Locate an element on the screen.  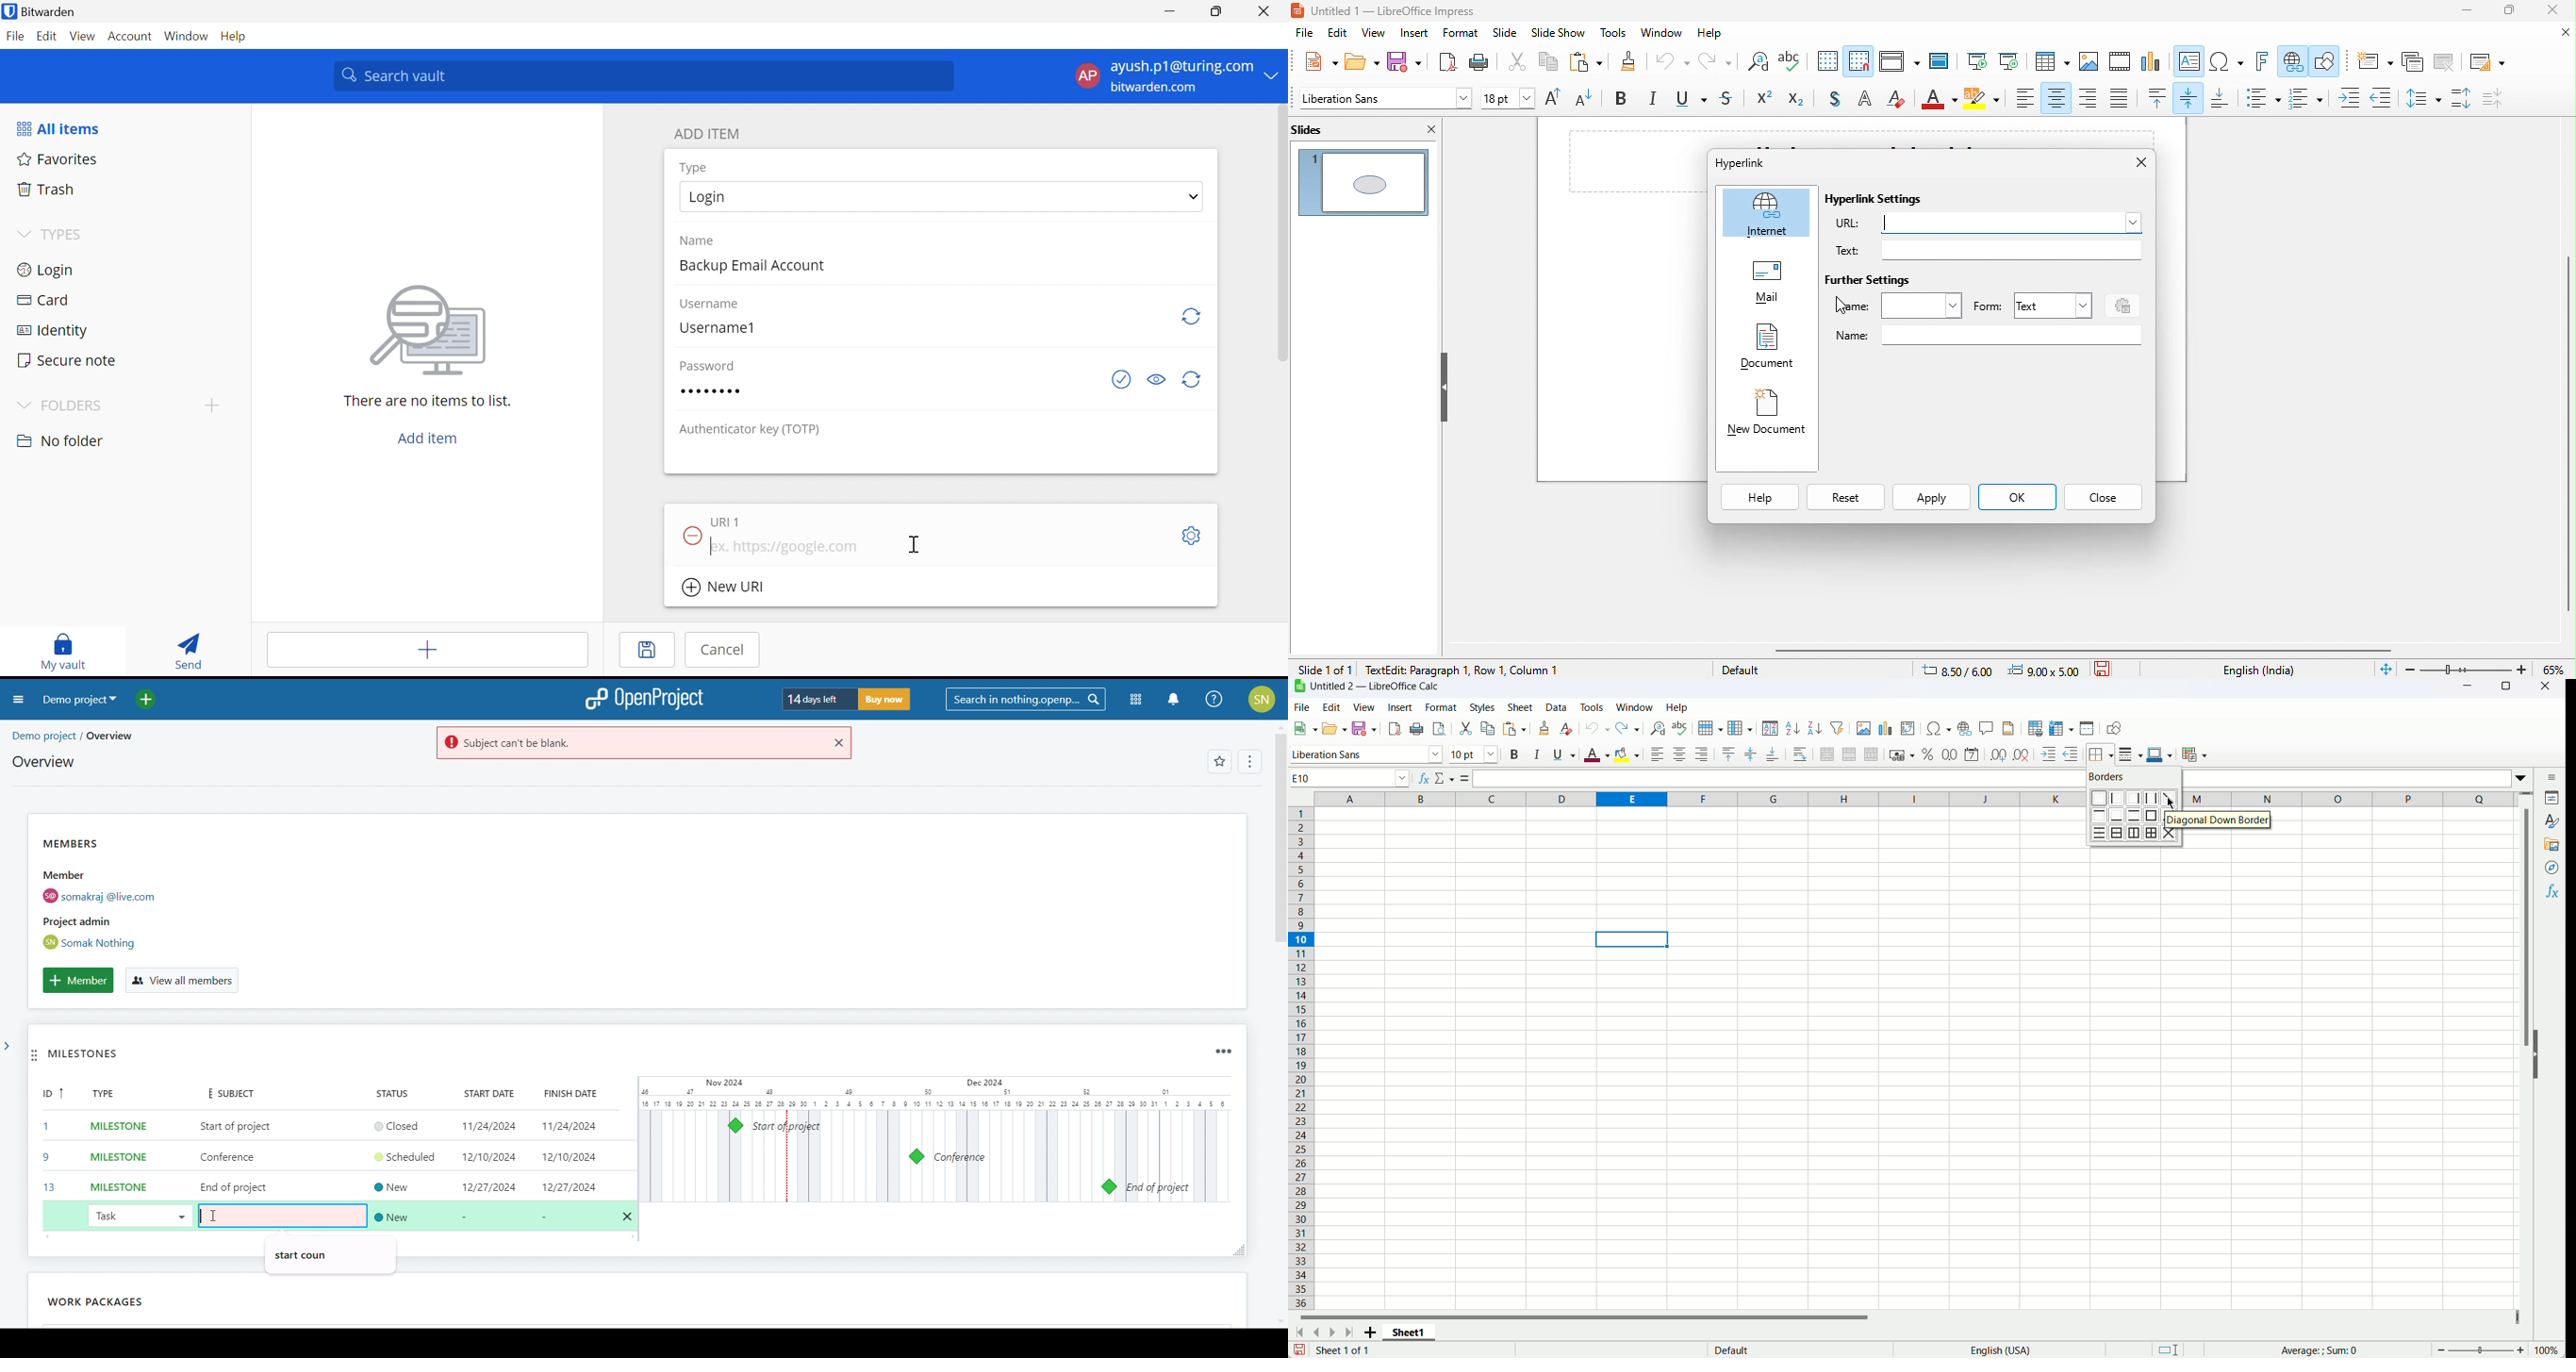
Align top is located at coordinates (1727, 752).